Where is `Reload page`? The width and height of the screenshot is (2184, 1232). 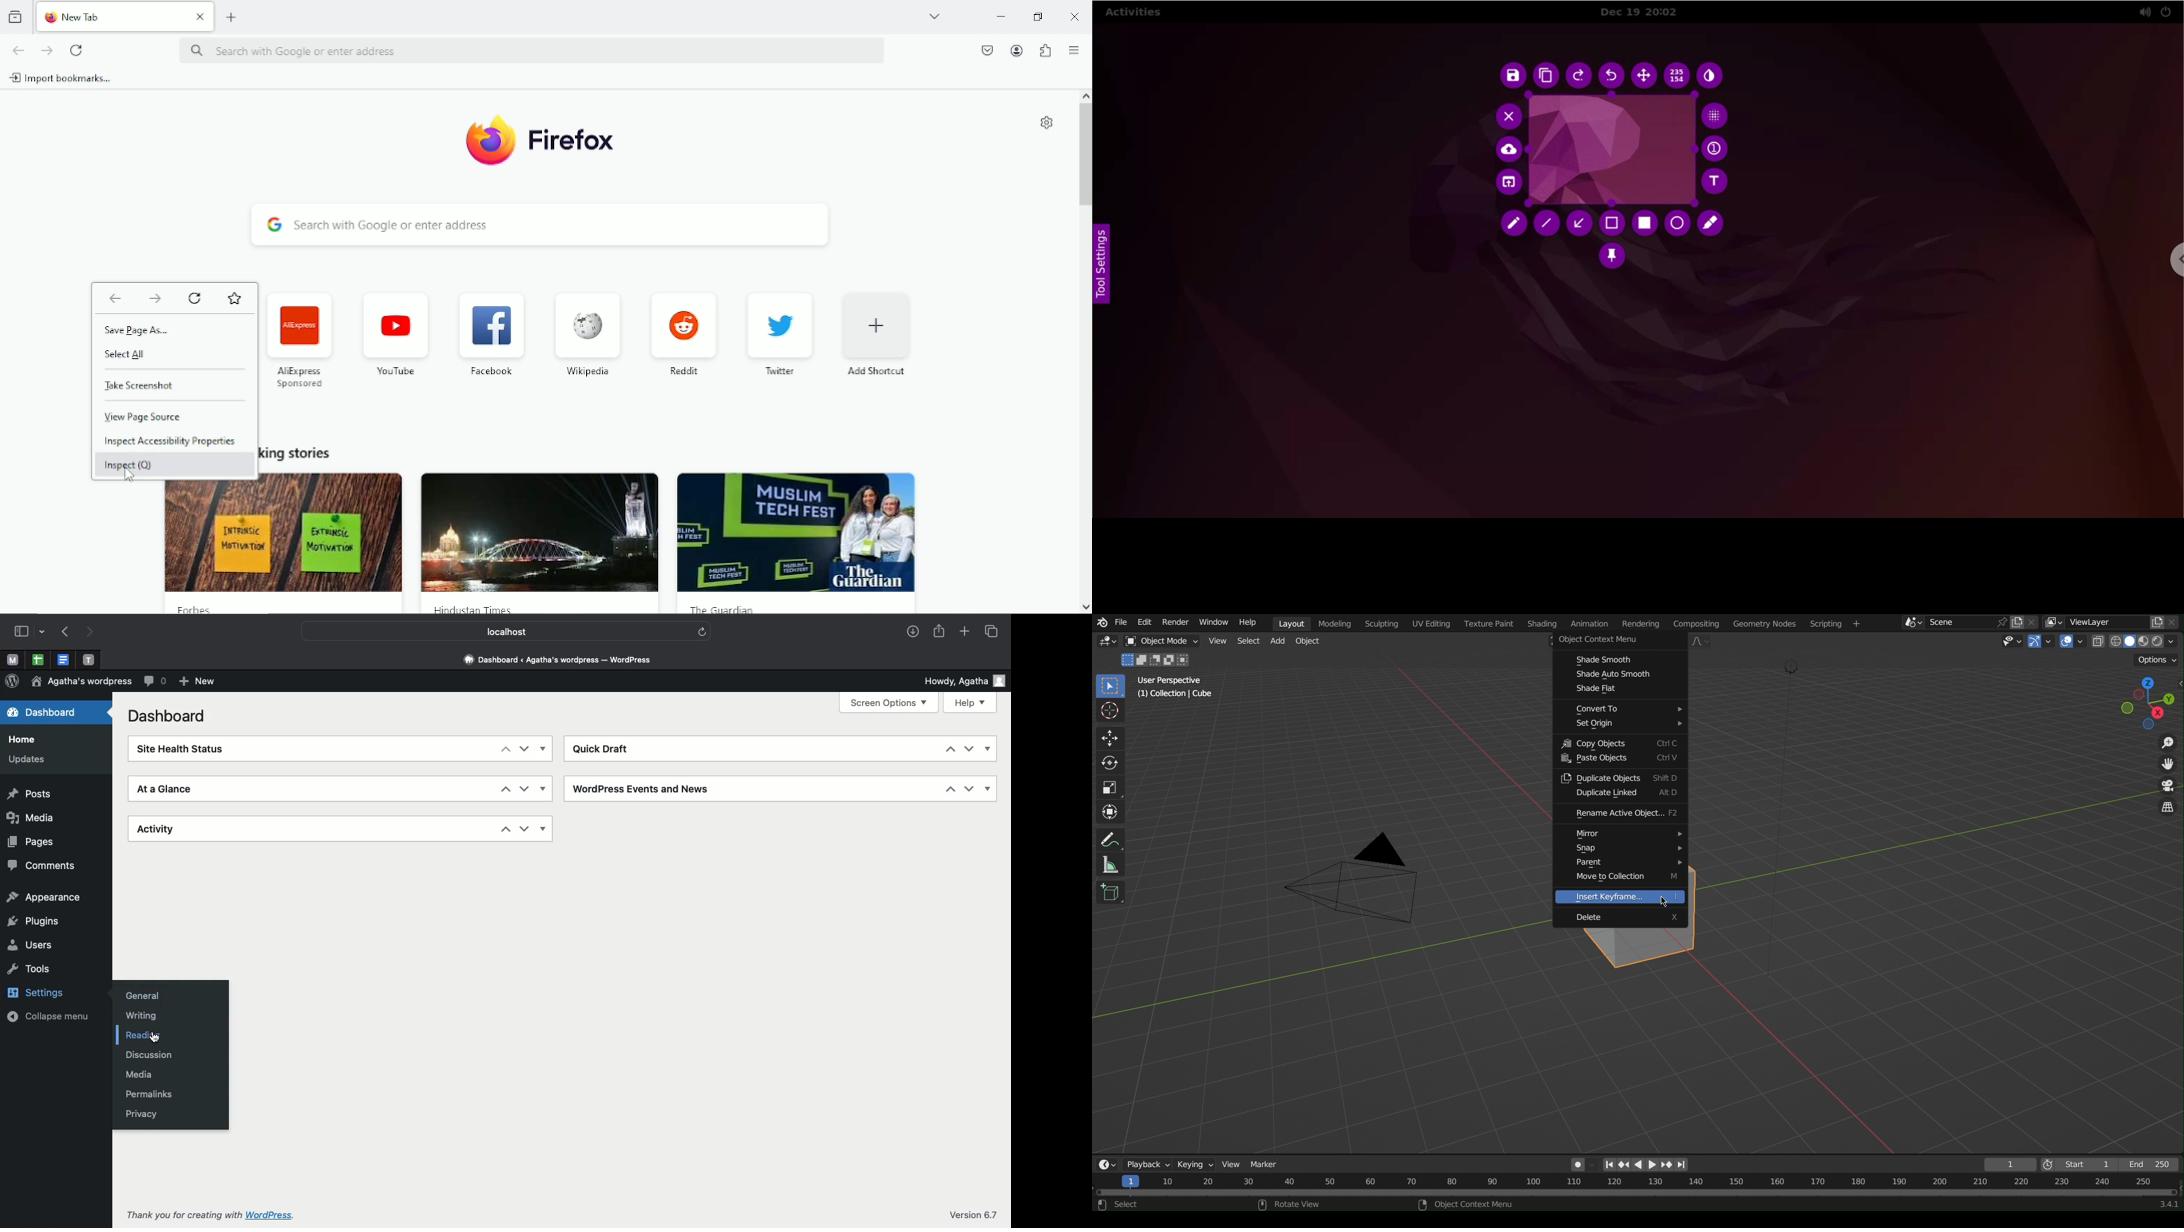
Reload page is located at coordinates (196, 298).